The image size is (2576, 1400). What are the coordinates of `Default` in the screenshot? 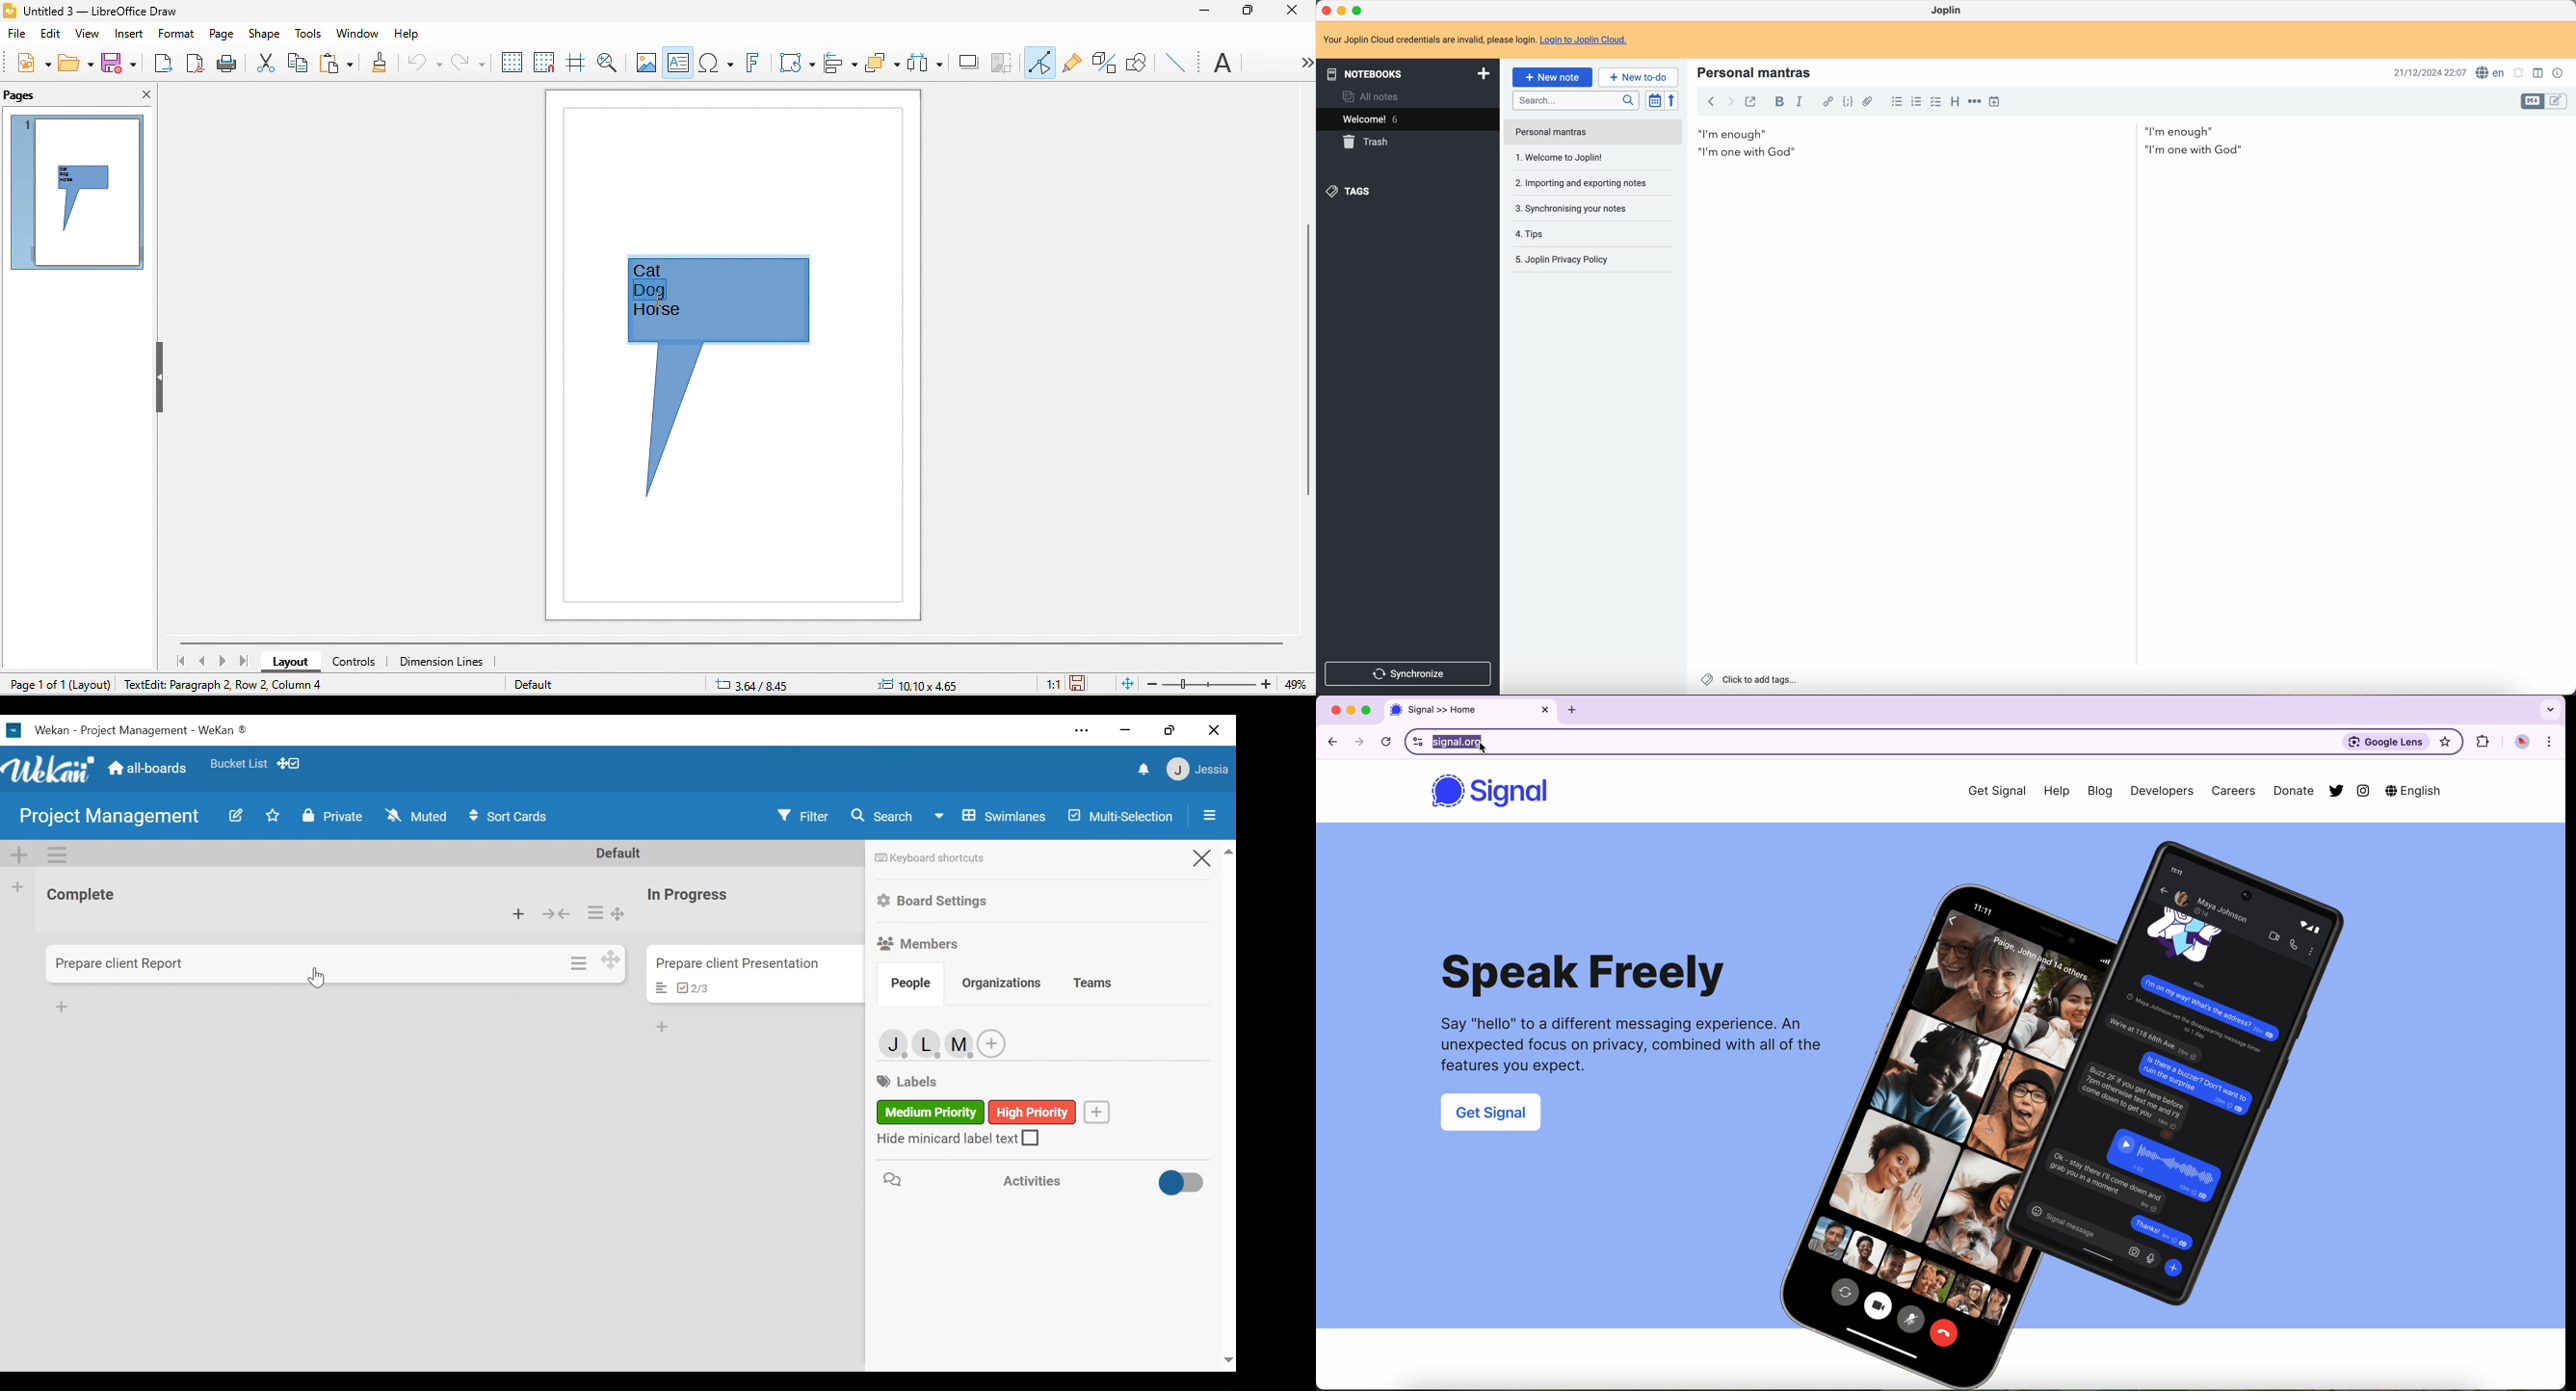 It's located at (620, 853).